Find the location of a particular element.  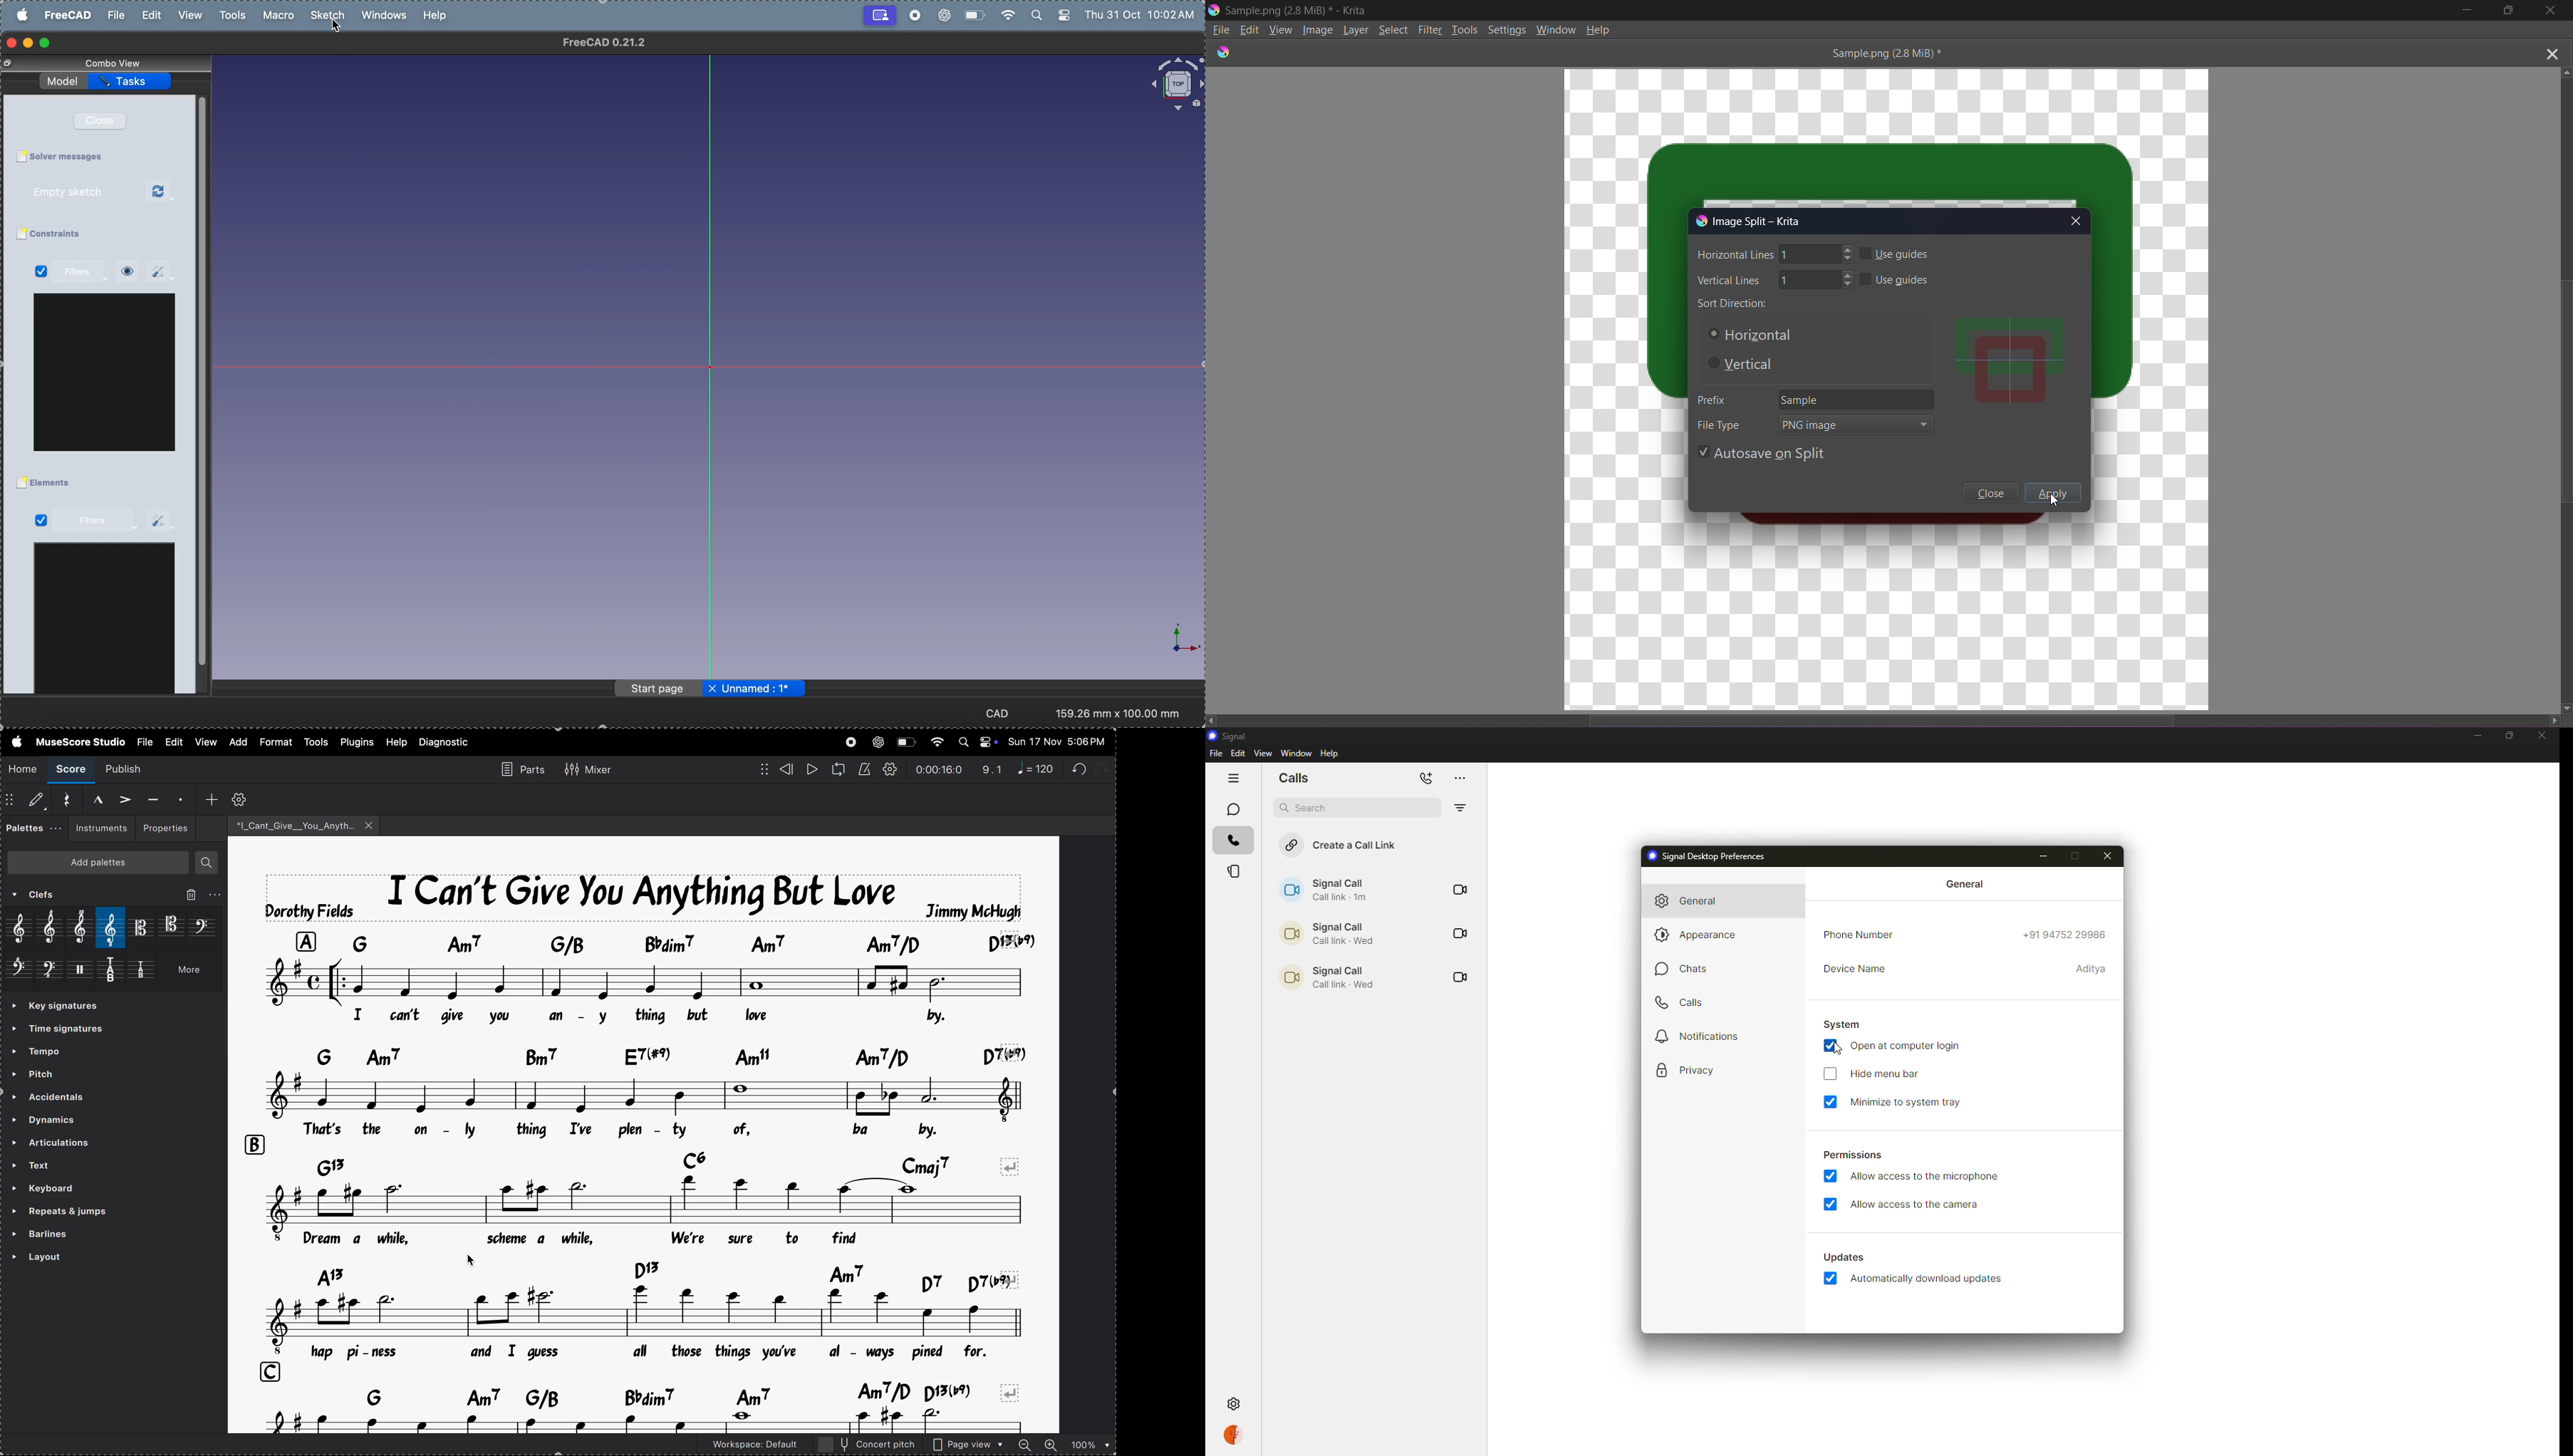

lyrics is located at coordinates (650, 1130).